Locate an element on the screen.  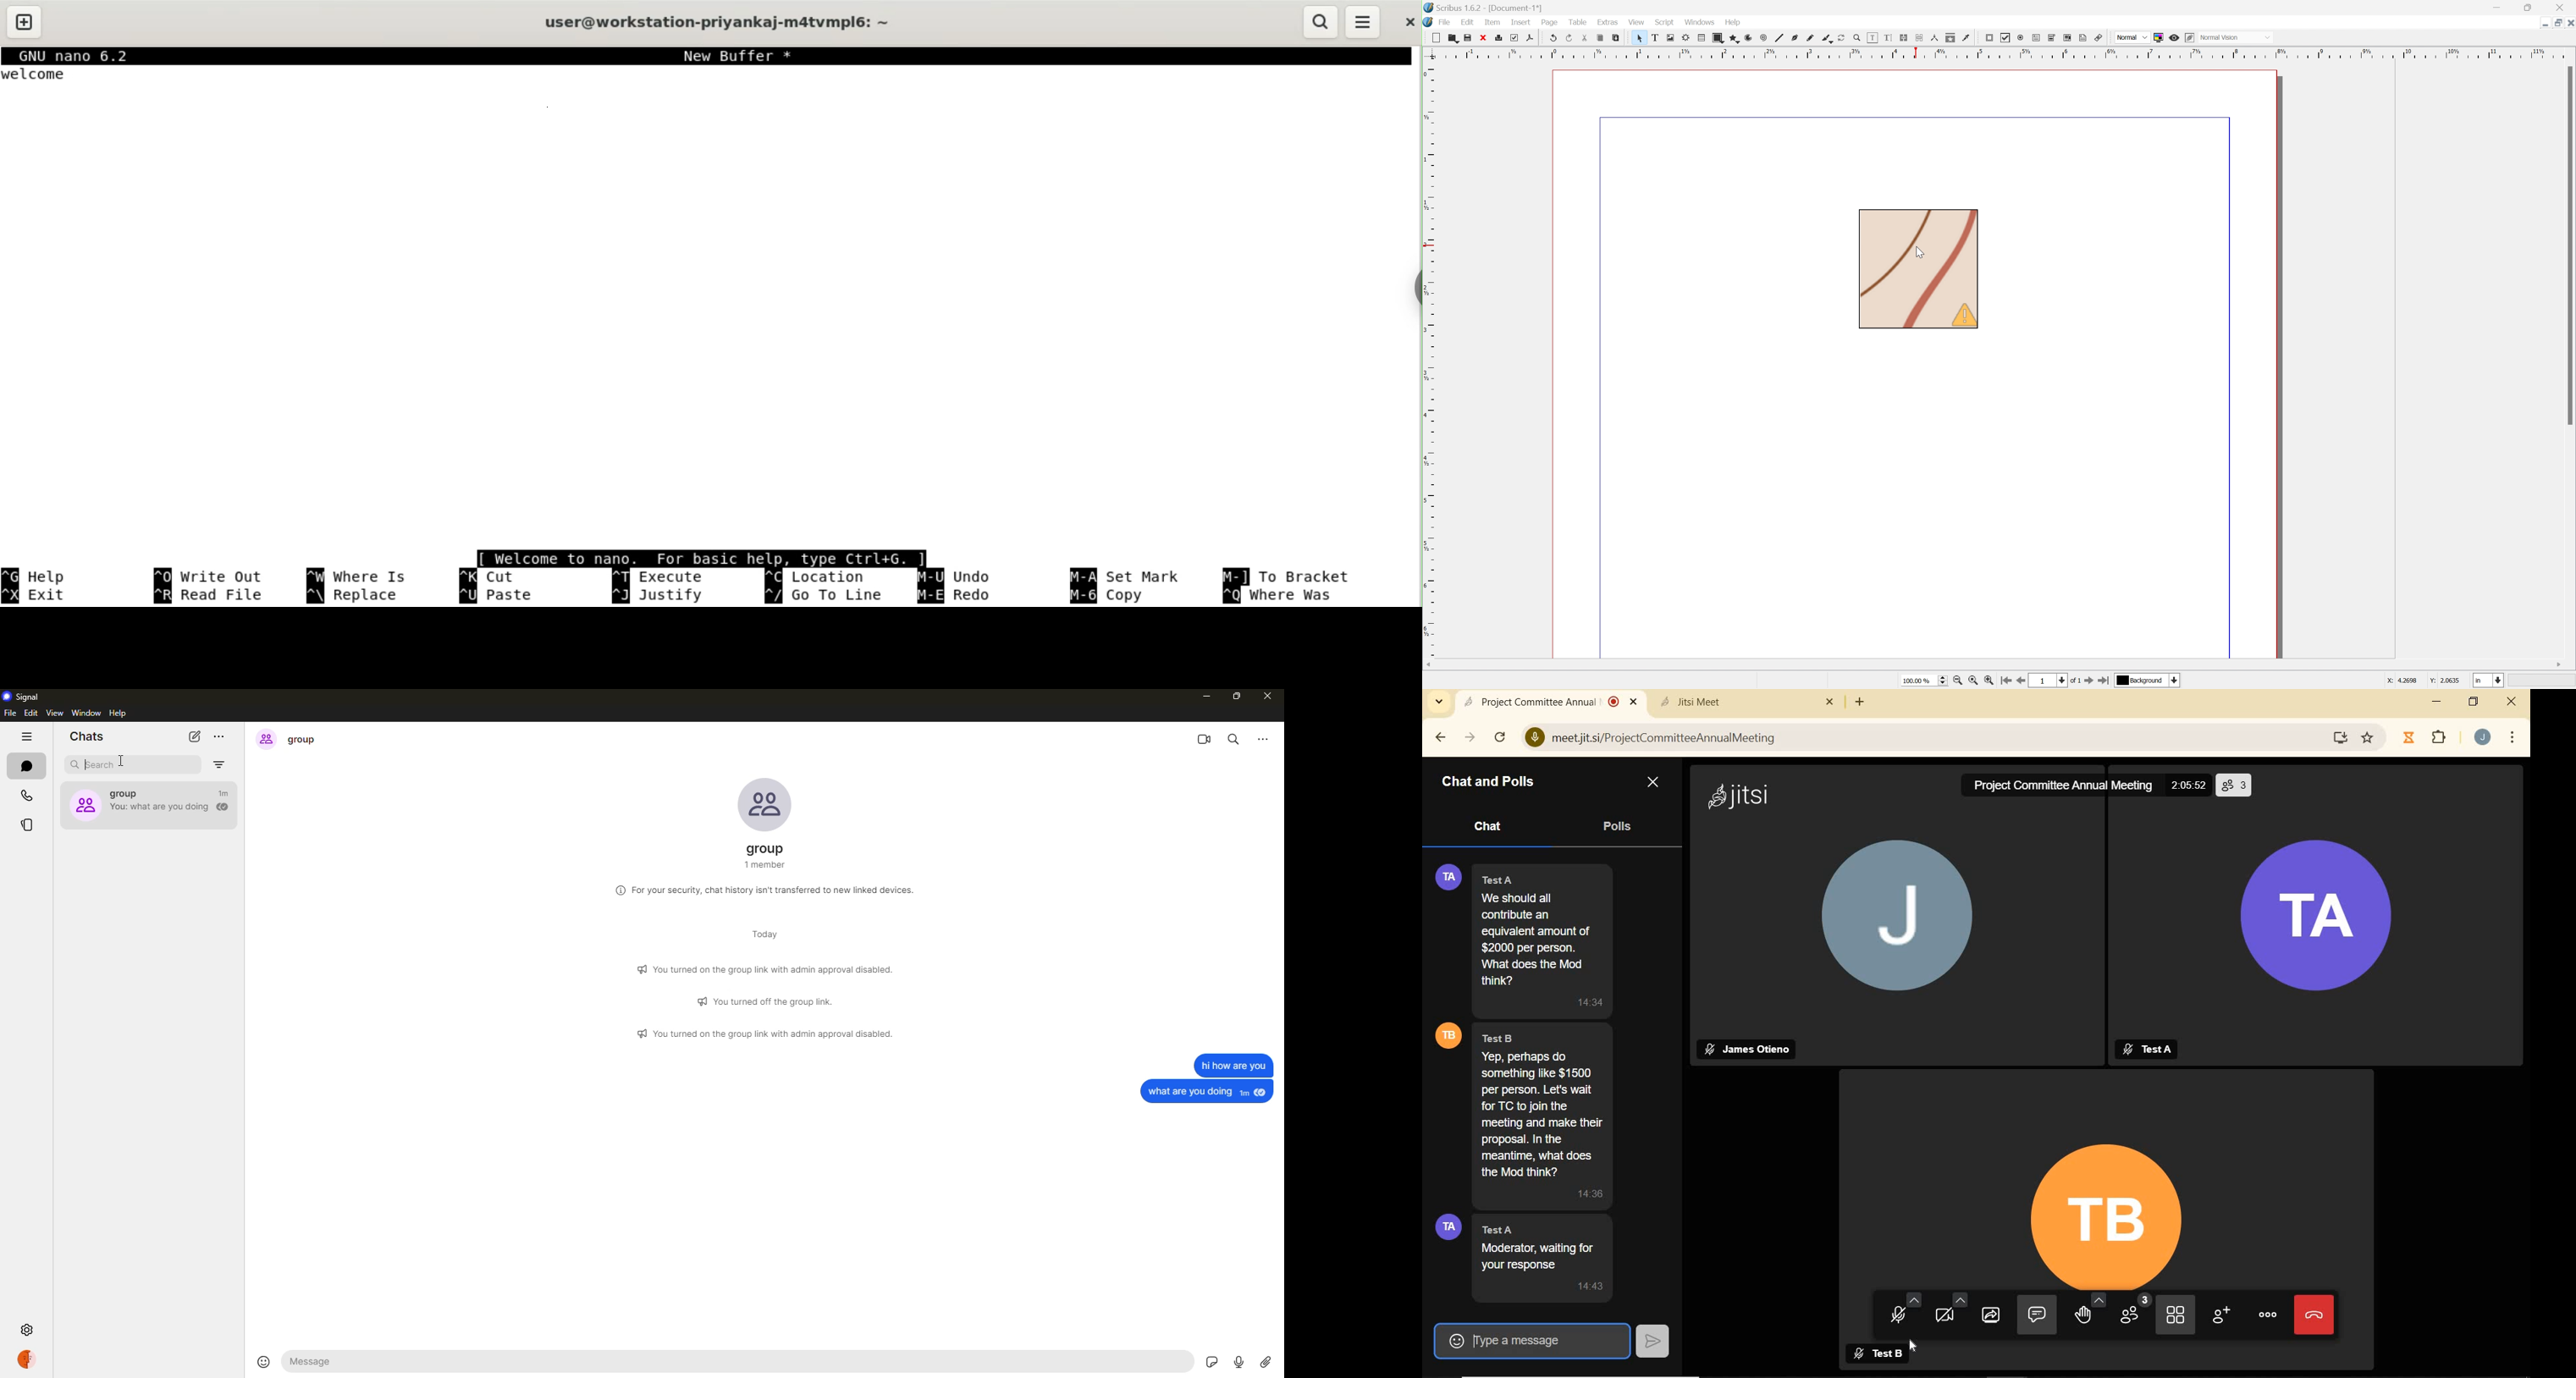
Scroll right is located at coordinates (2558, 663).